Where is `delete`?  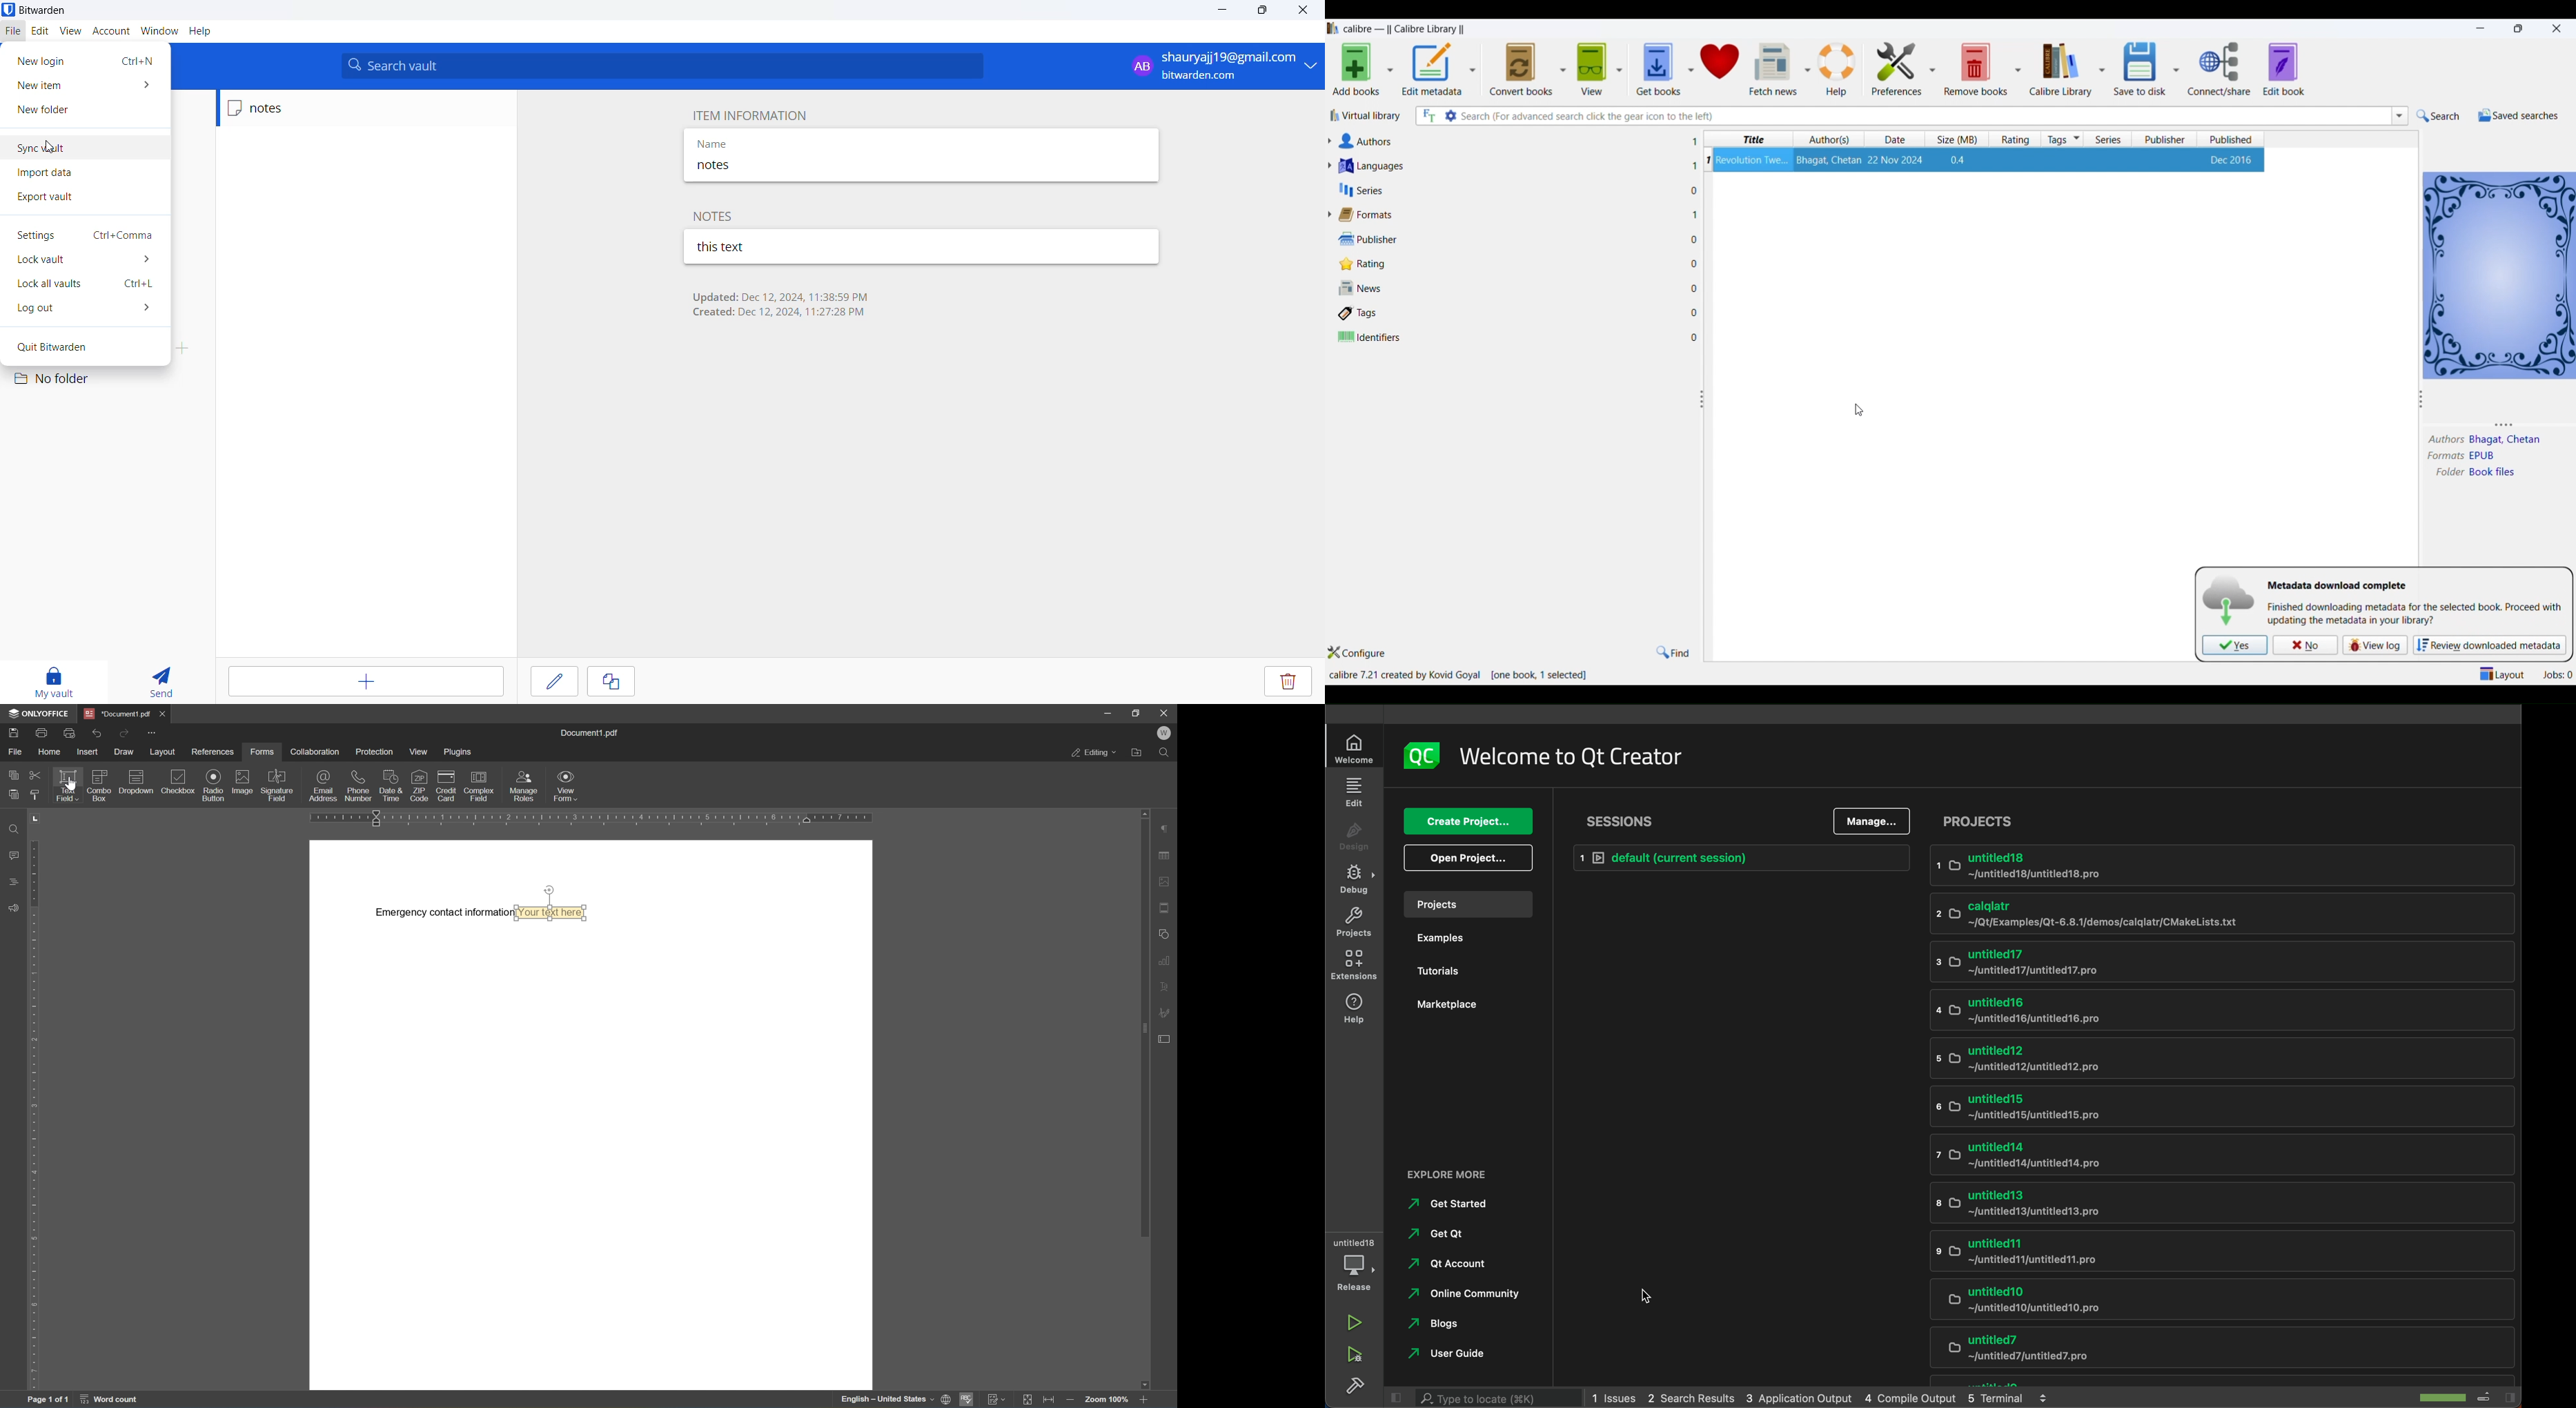 delete is located at coordinates (1287, 682).